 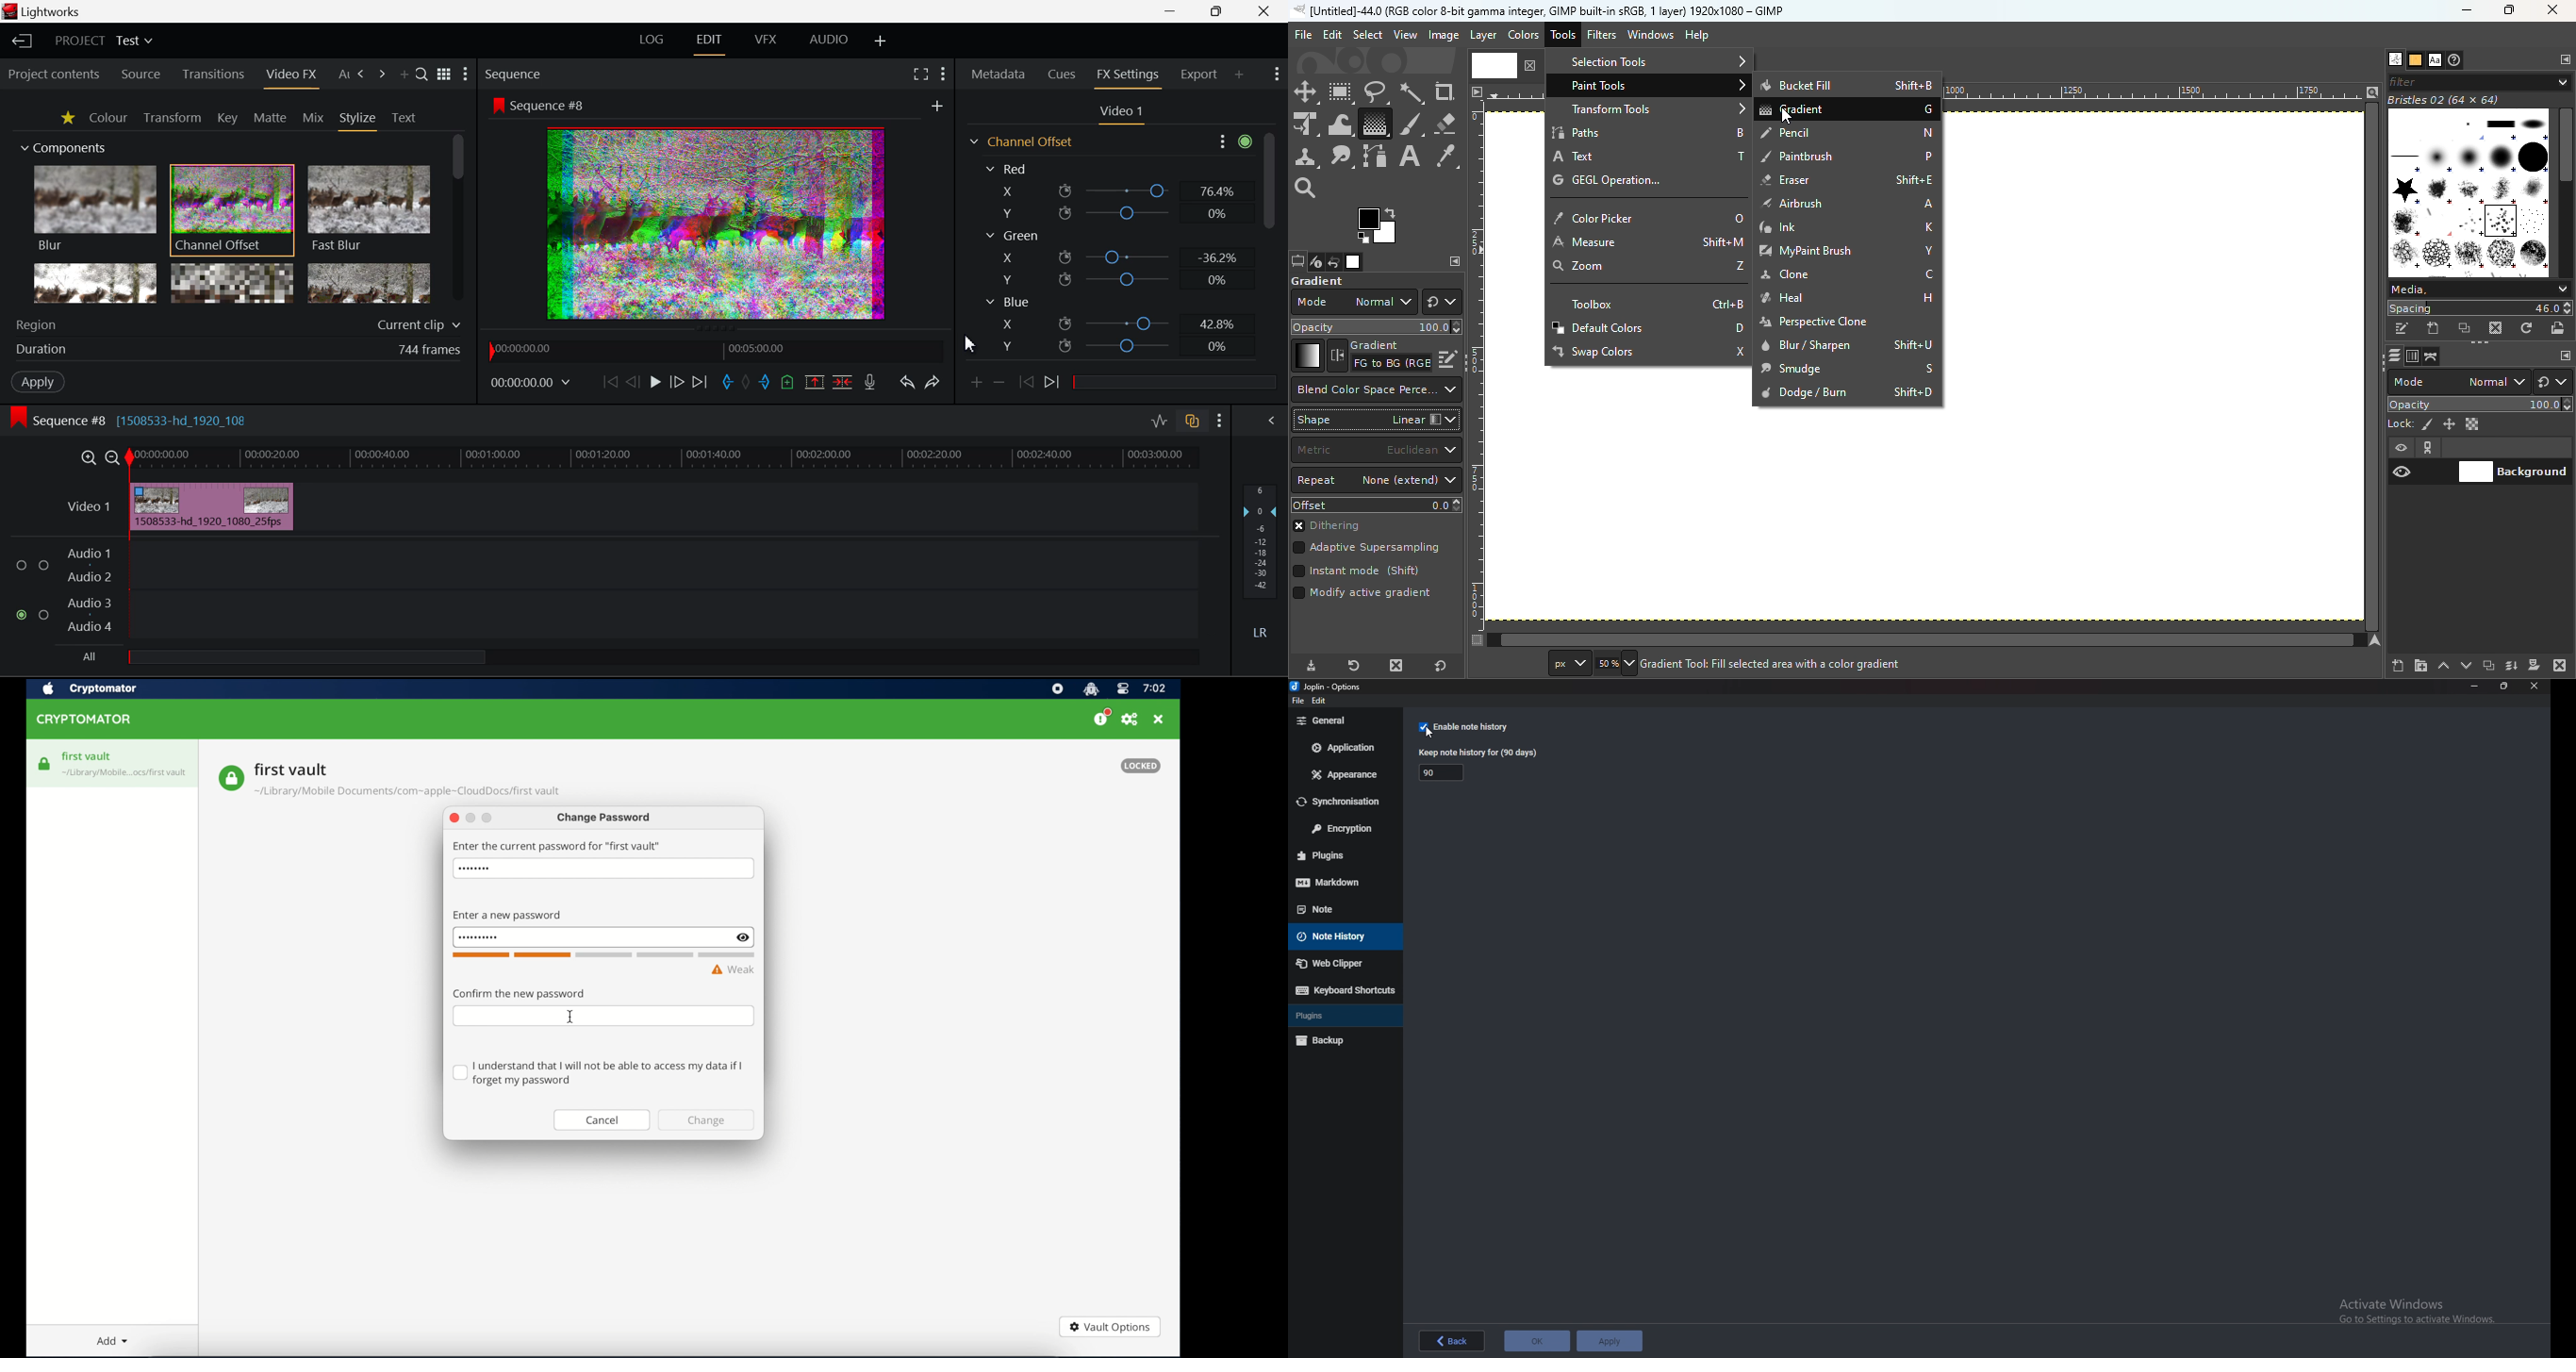 What do you see at coordinates (103, 39) in the screenshot?
I see `Project Title` at bounding box center [103, 39].